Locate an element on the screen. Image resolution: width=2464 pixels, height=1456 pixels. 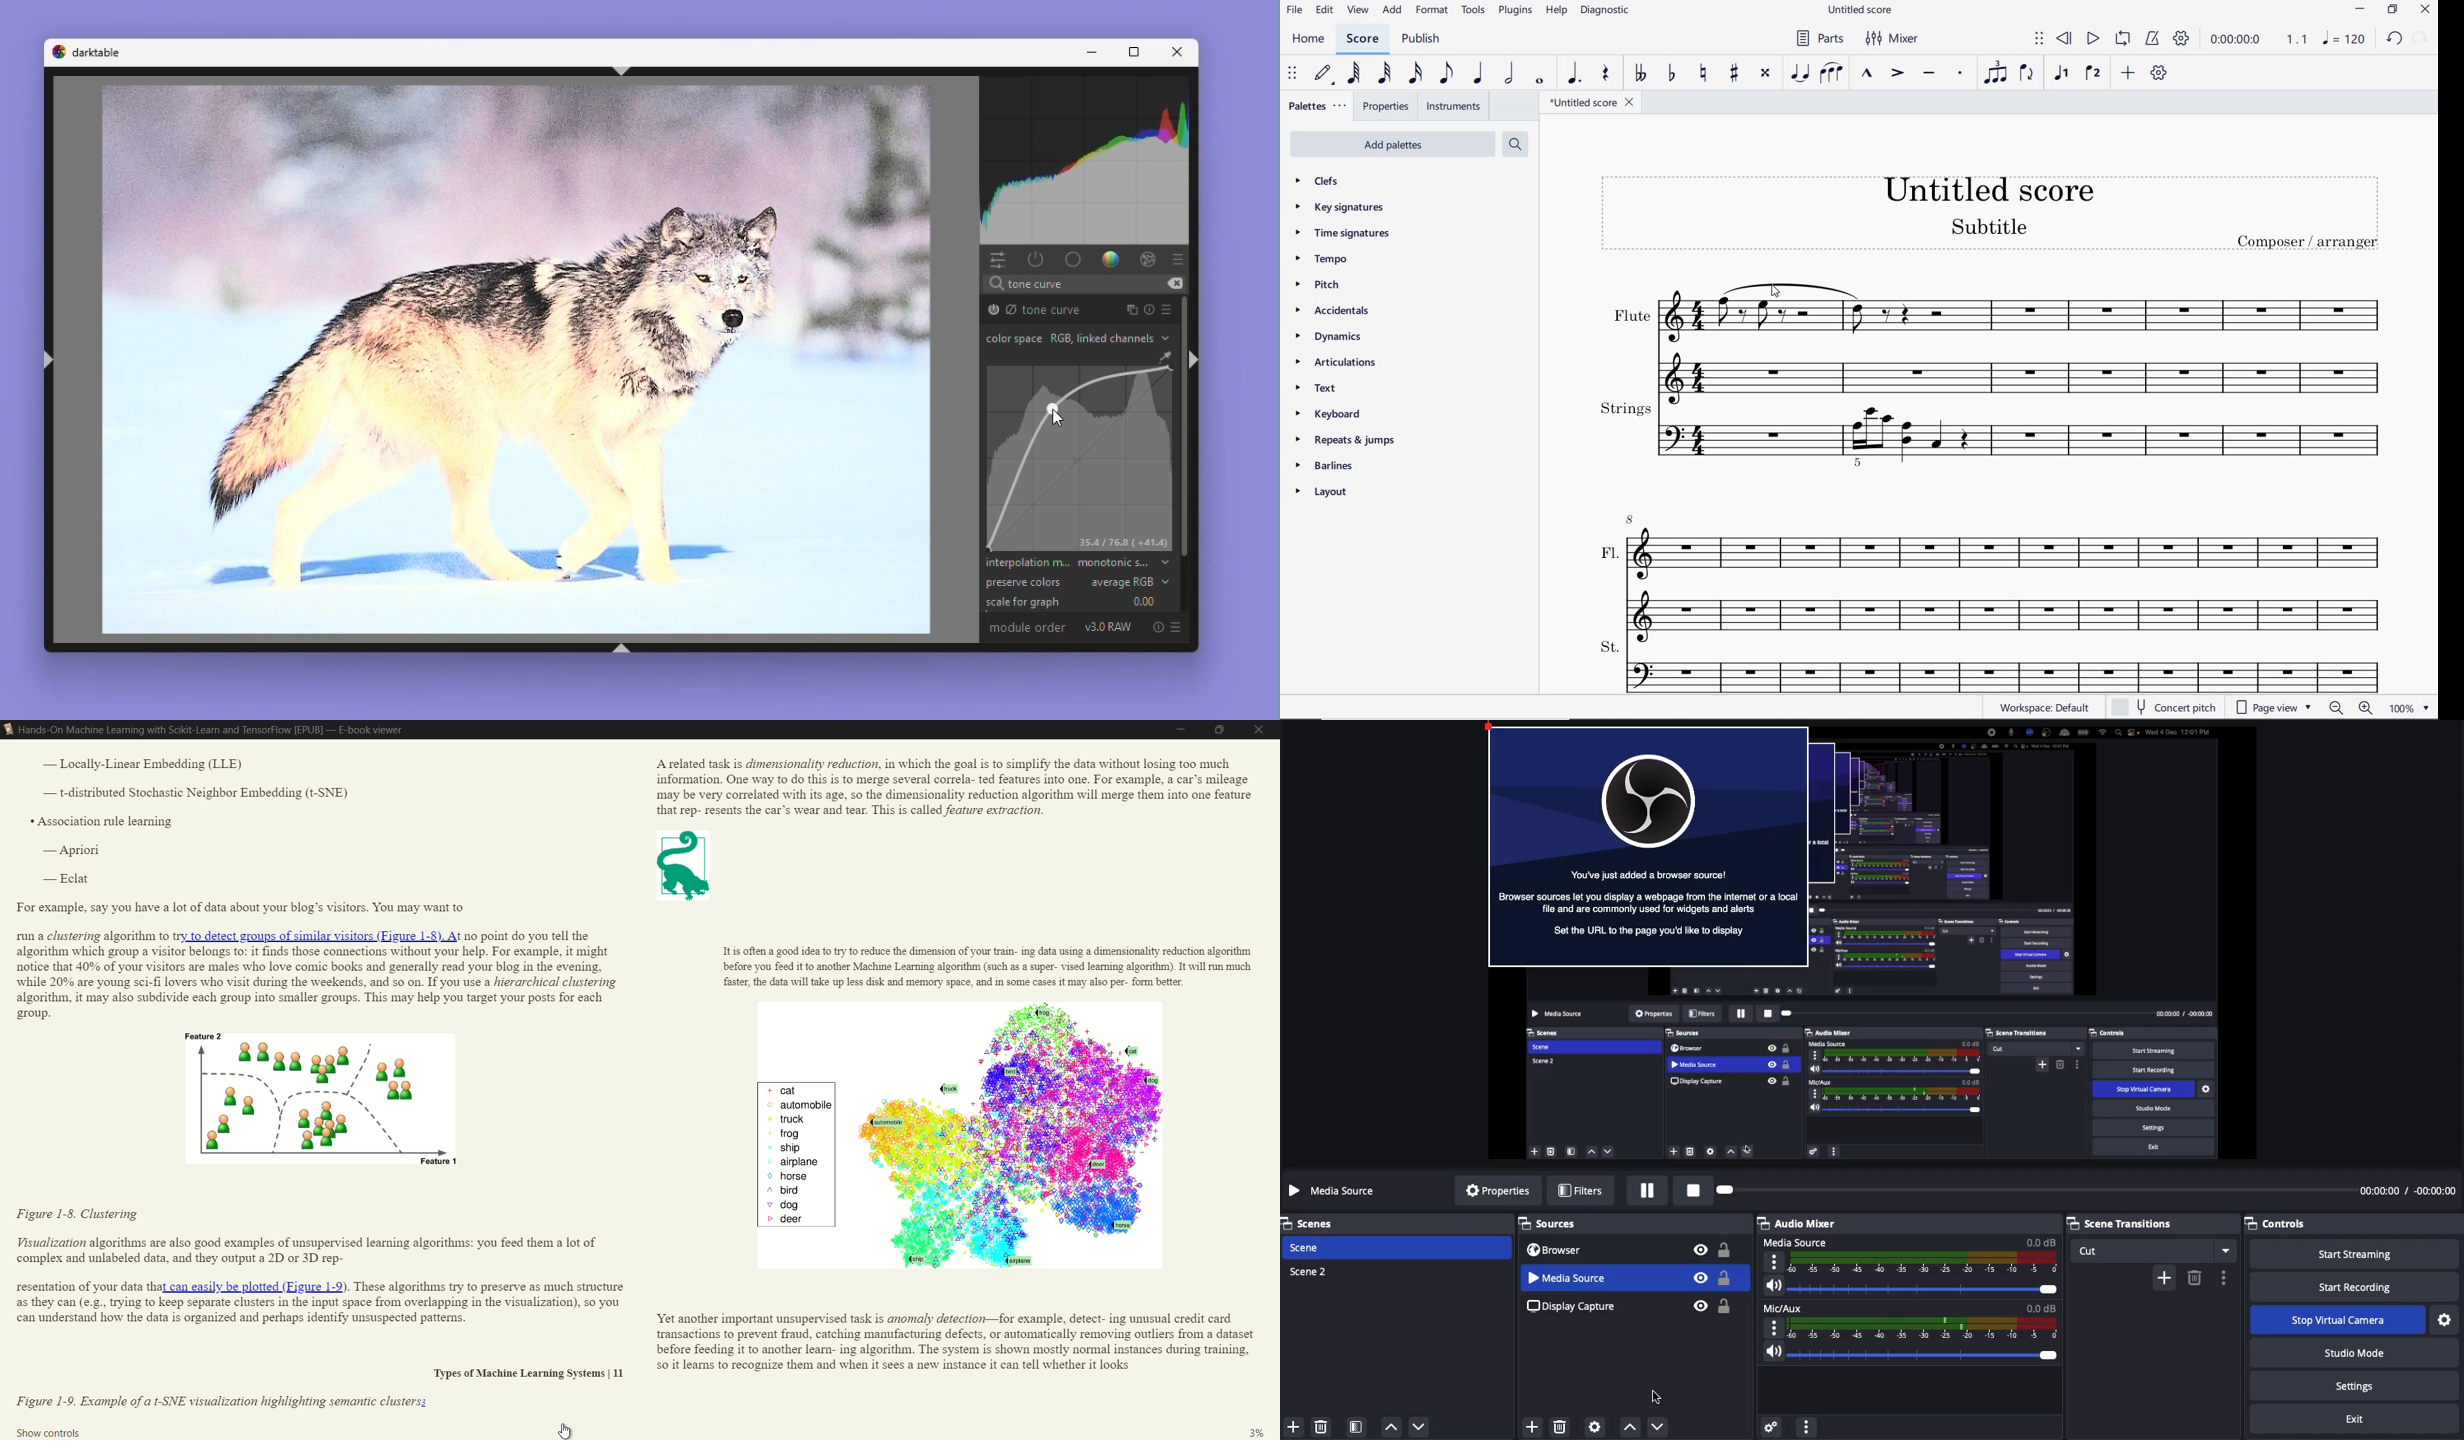
Sources preferences is located at coordinates (1596, 1426).